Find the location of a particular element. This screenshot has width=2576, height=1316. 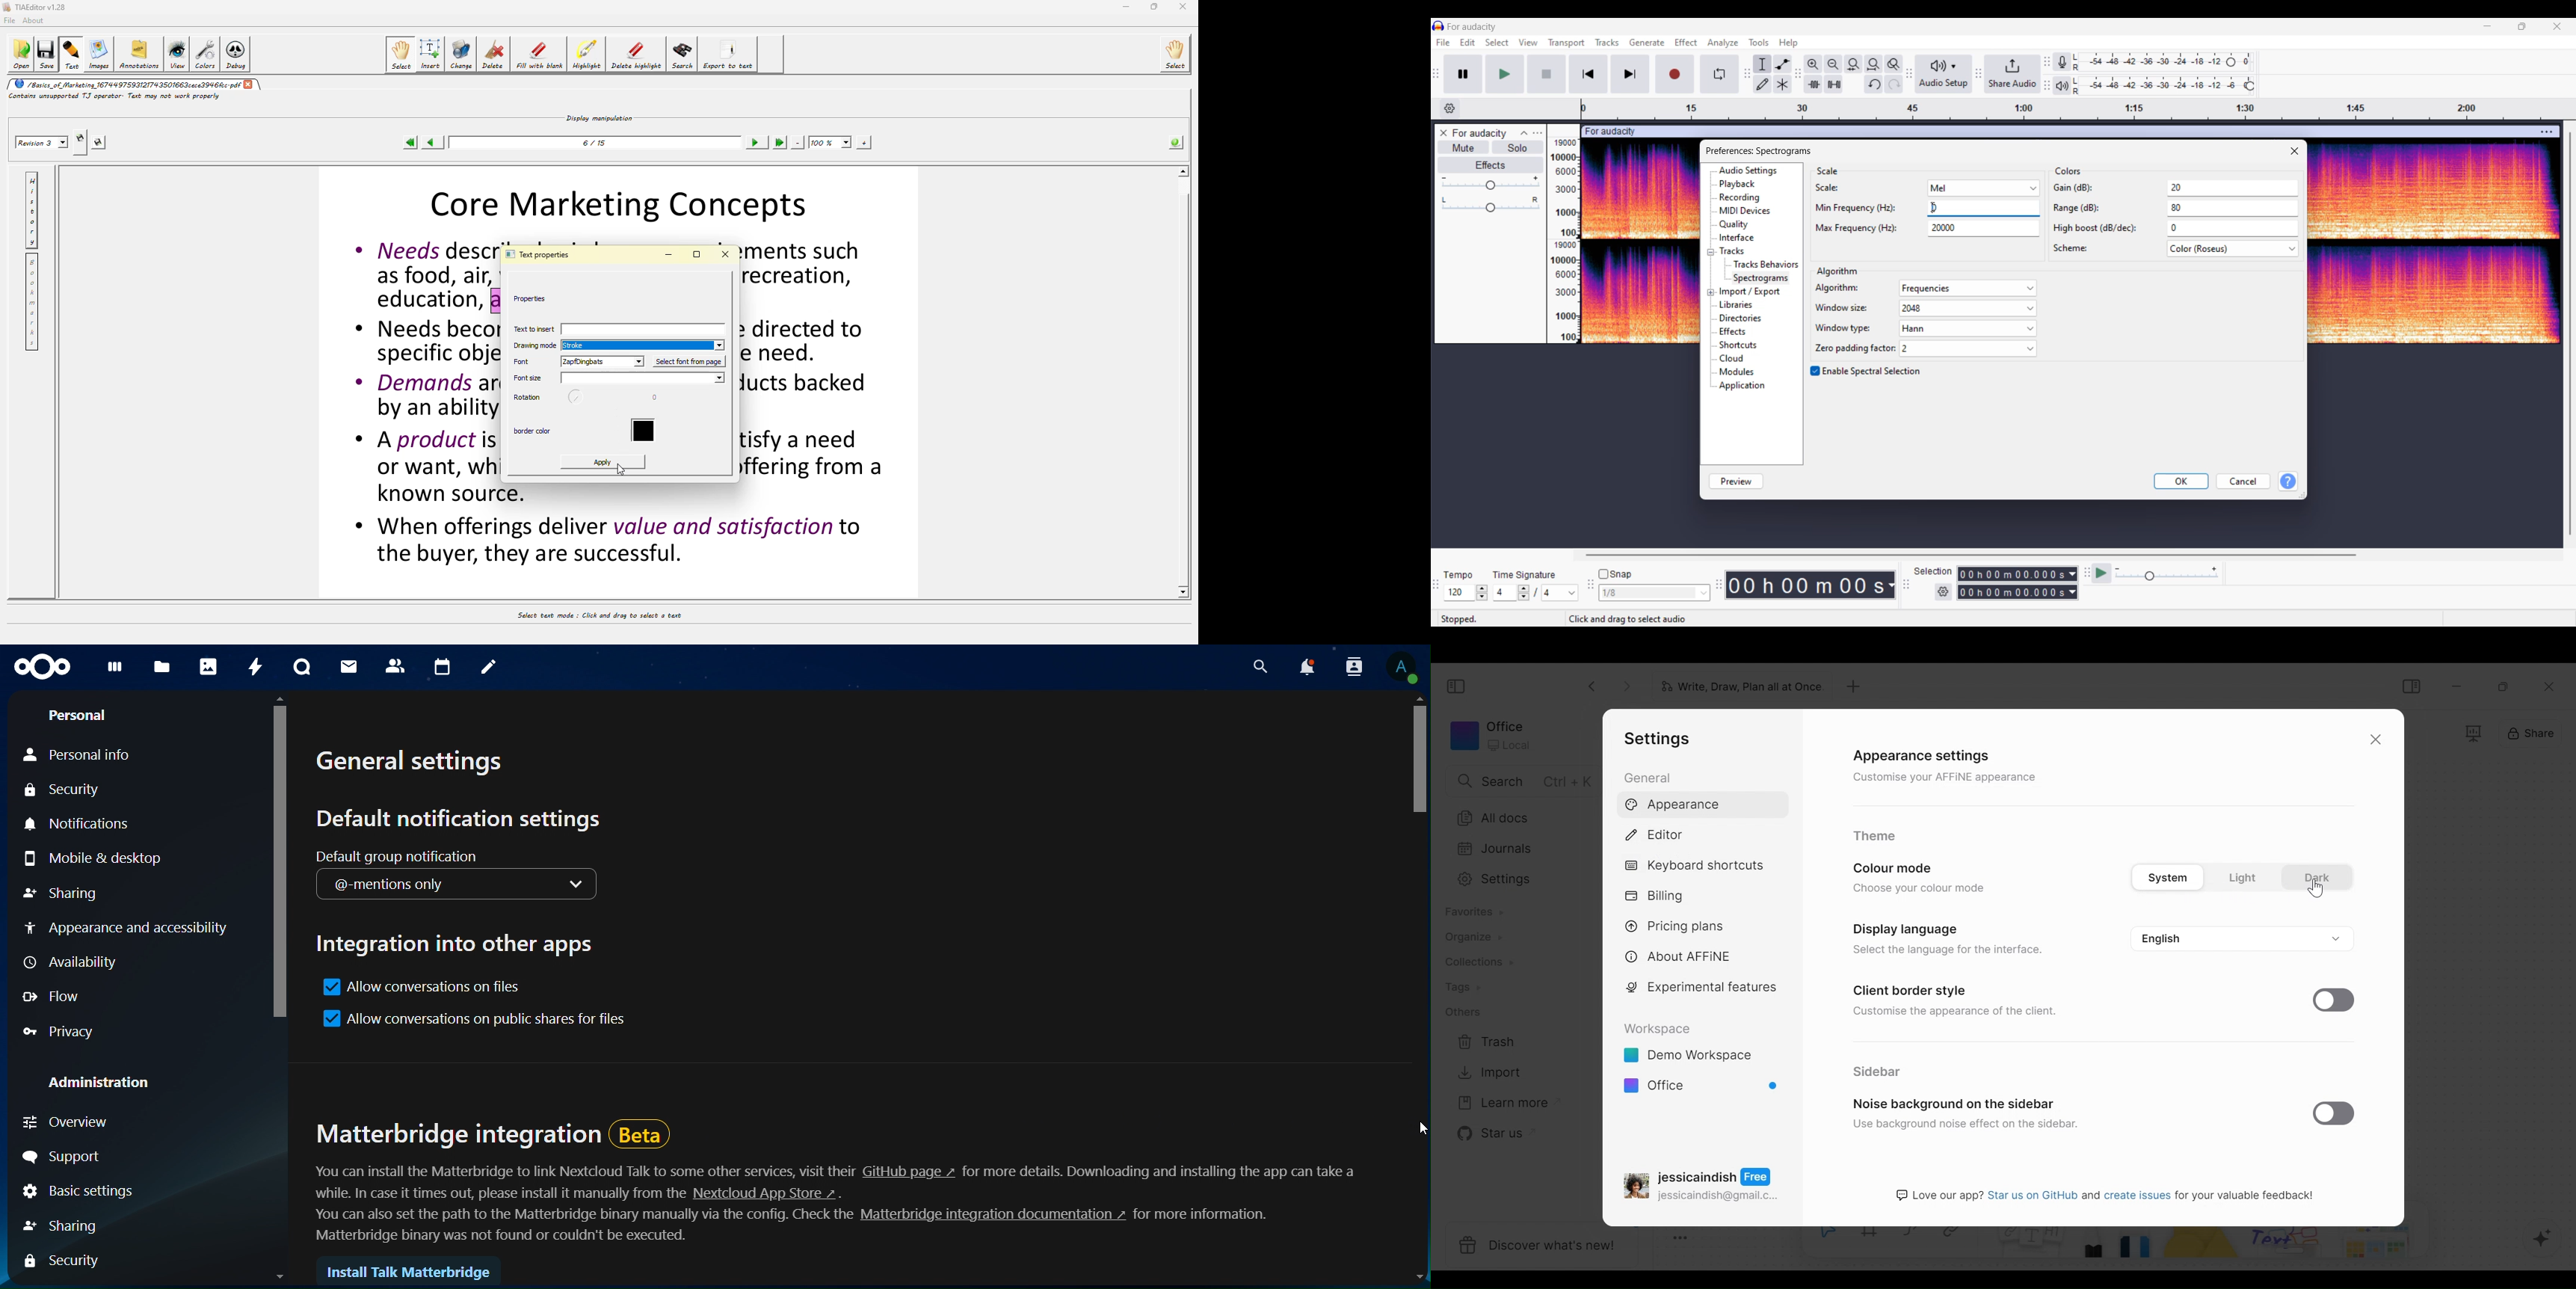

Scale to measure length of track is located at coordinates (2073, 109).